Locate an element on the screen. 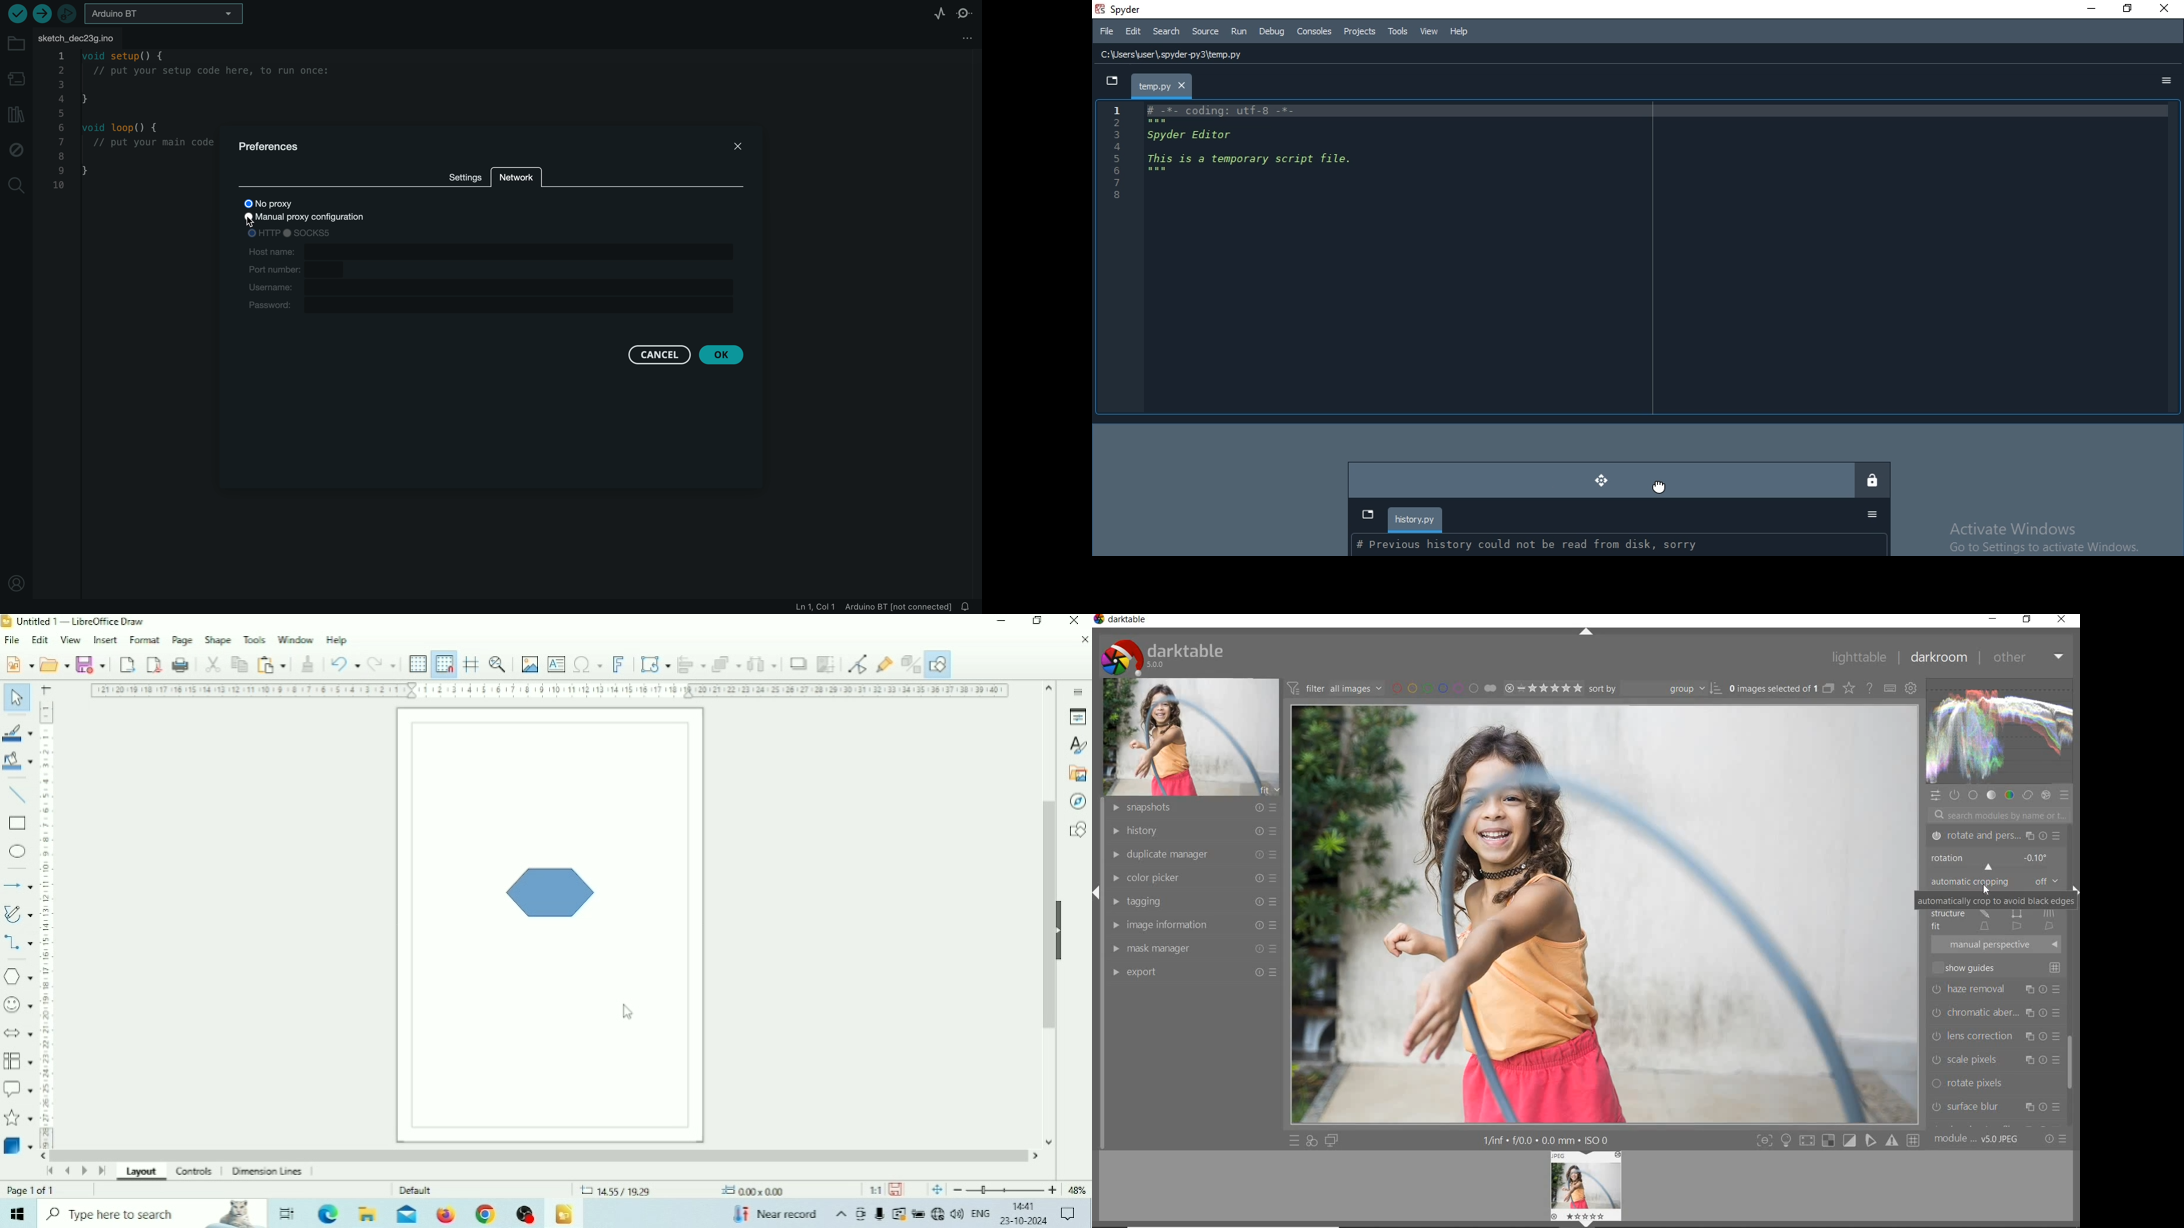  Vertical scale is located at coordinates (46, 924).